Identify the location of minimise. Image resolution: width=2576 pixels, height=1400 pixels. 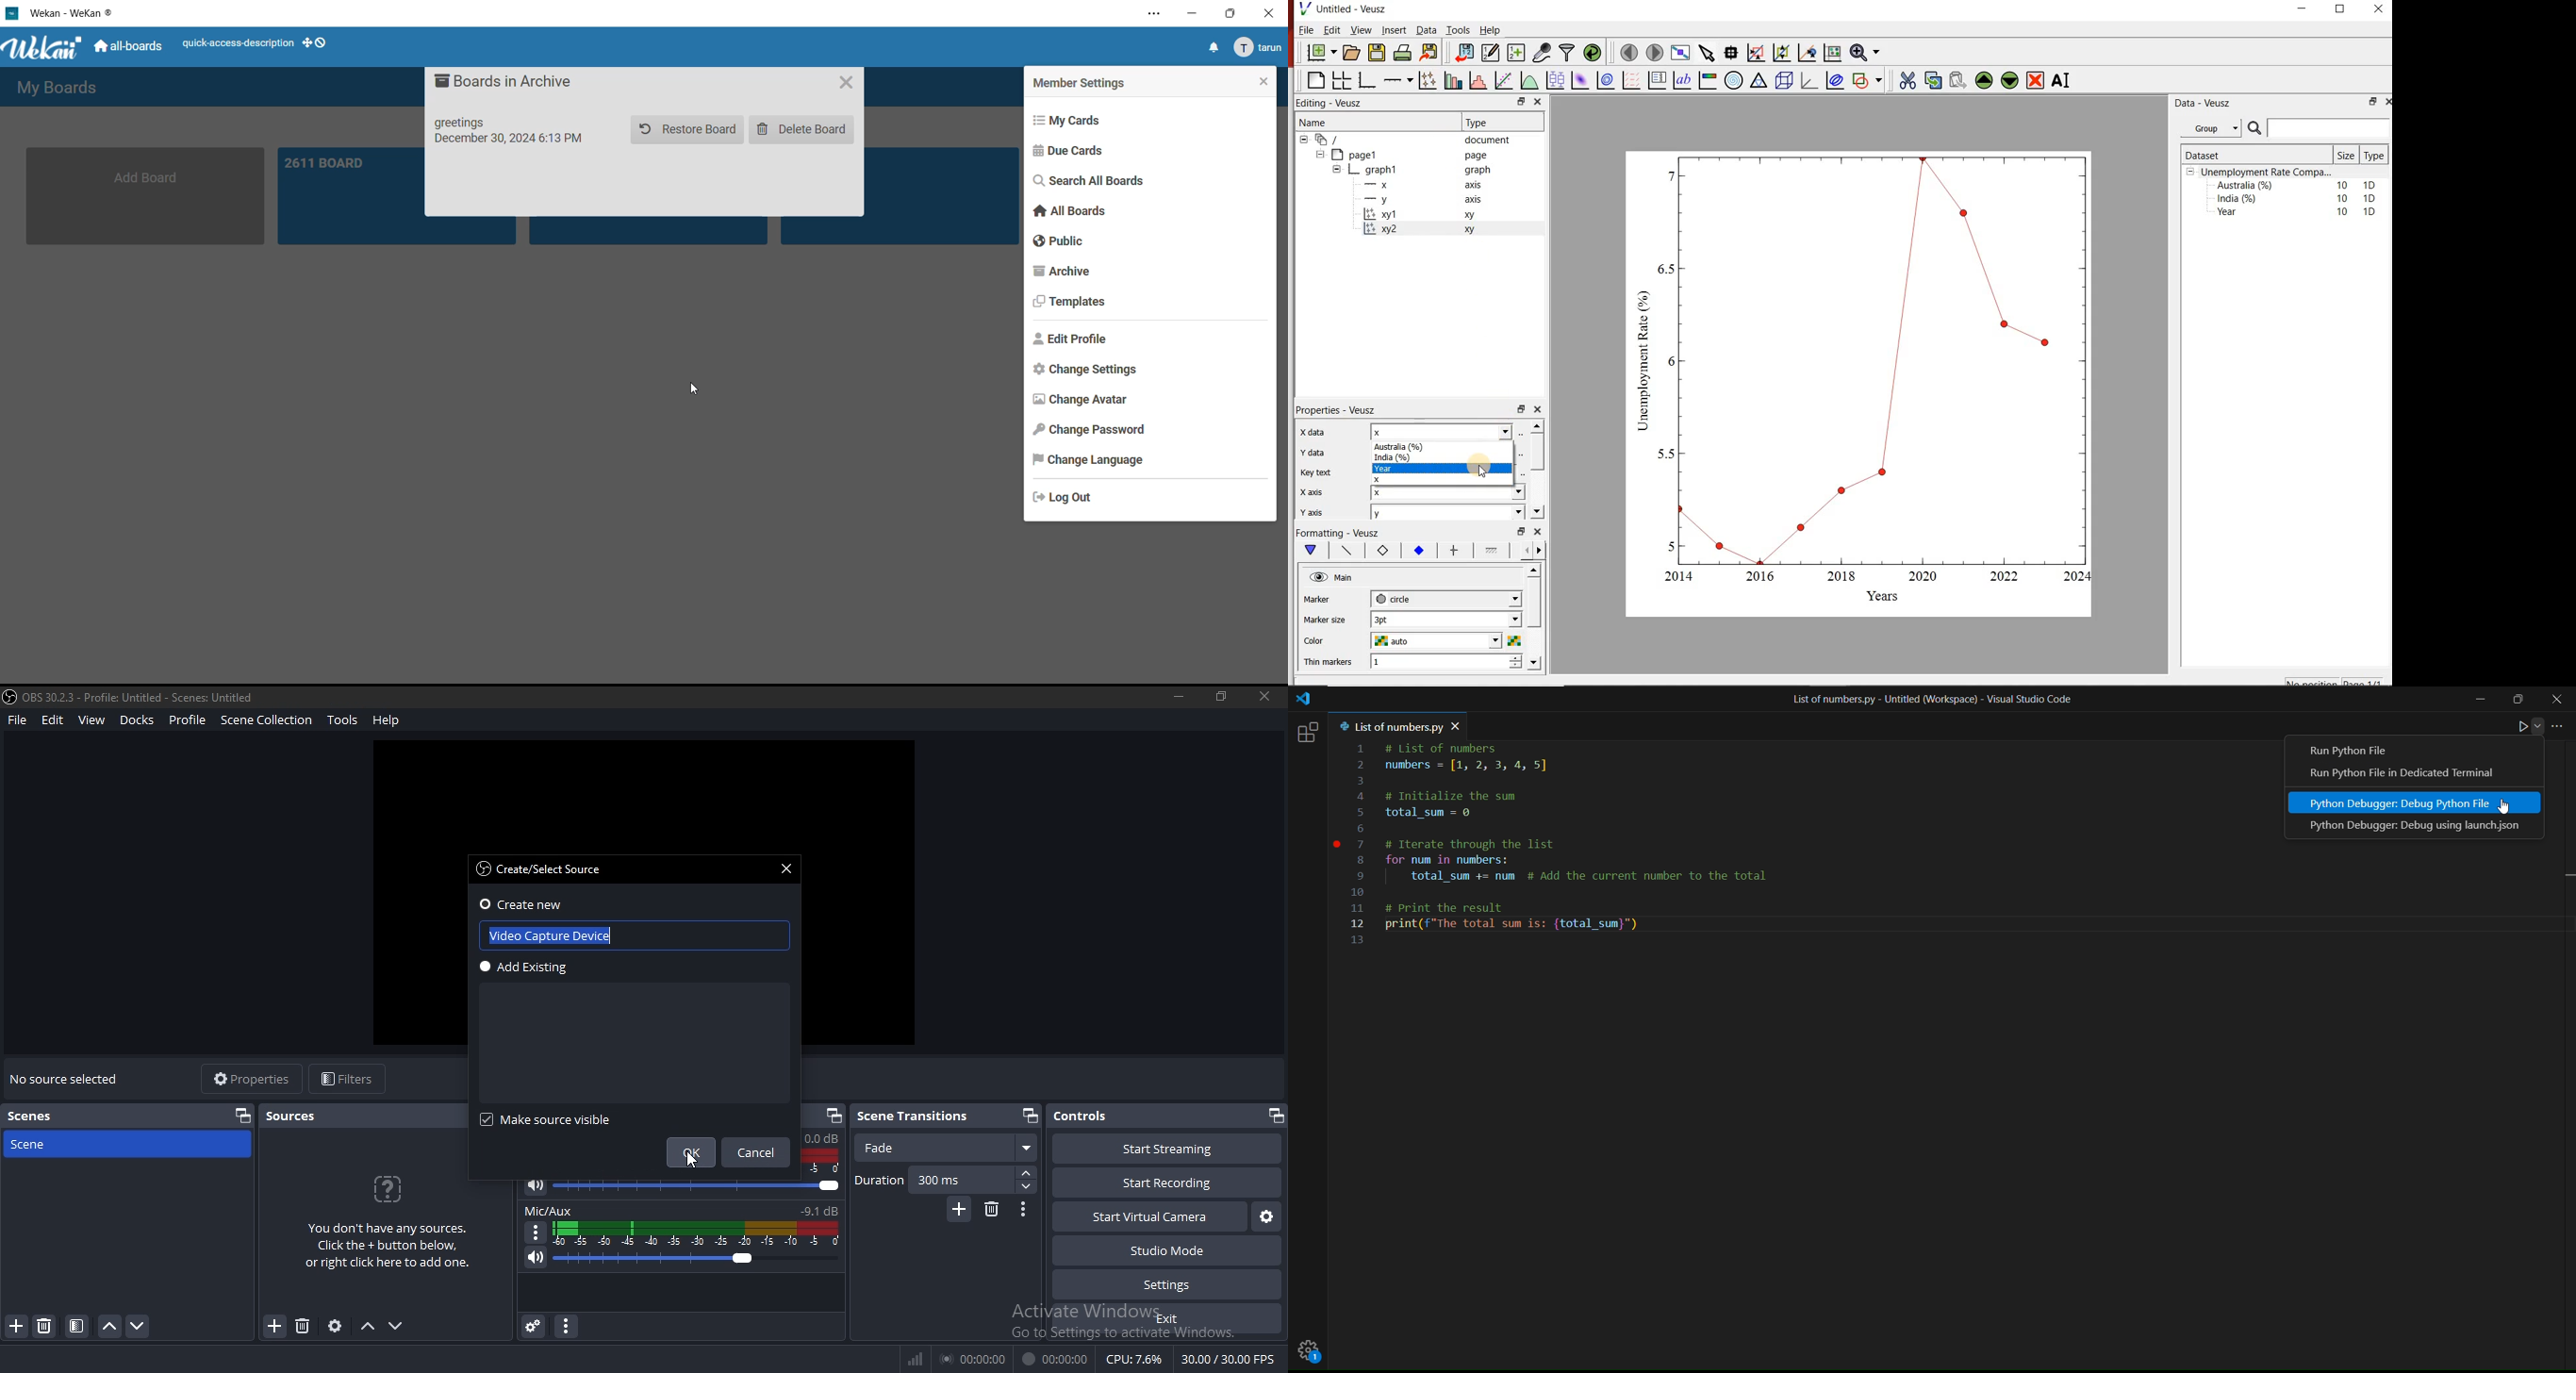
(1523, 101).